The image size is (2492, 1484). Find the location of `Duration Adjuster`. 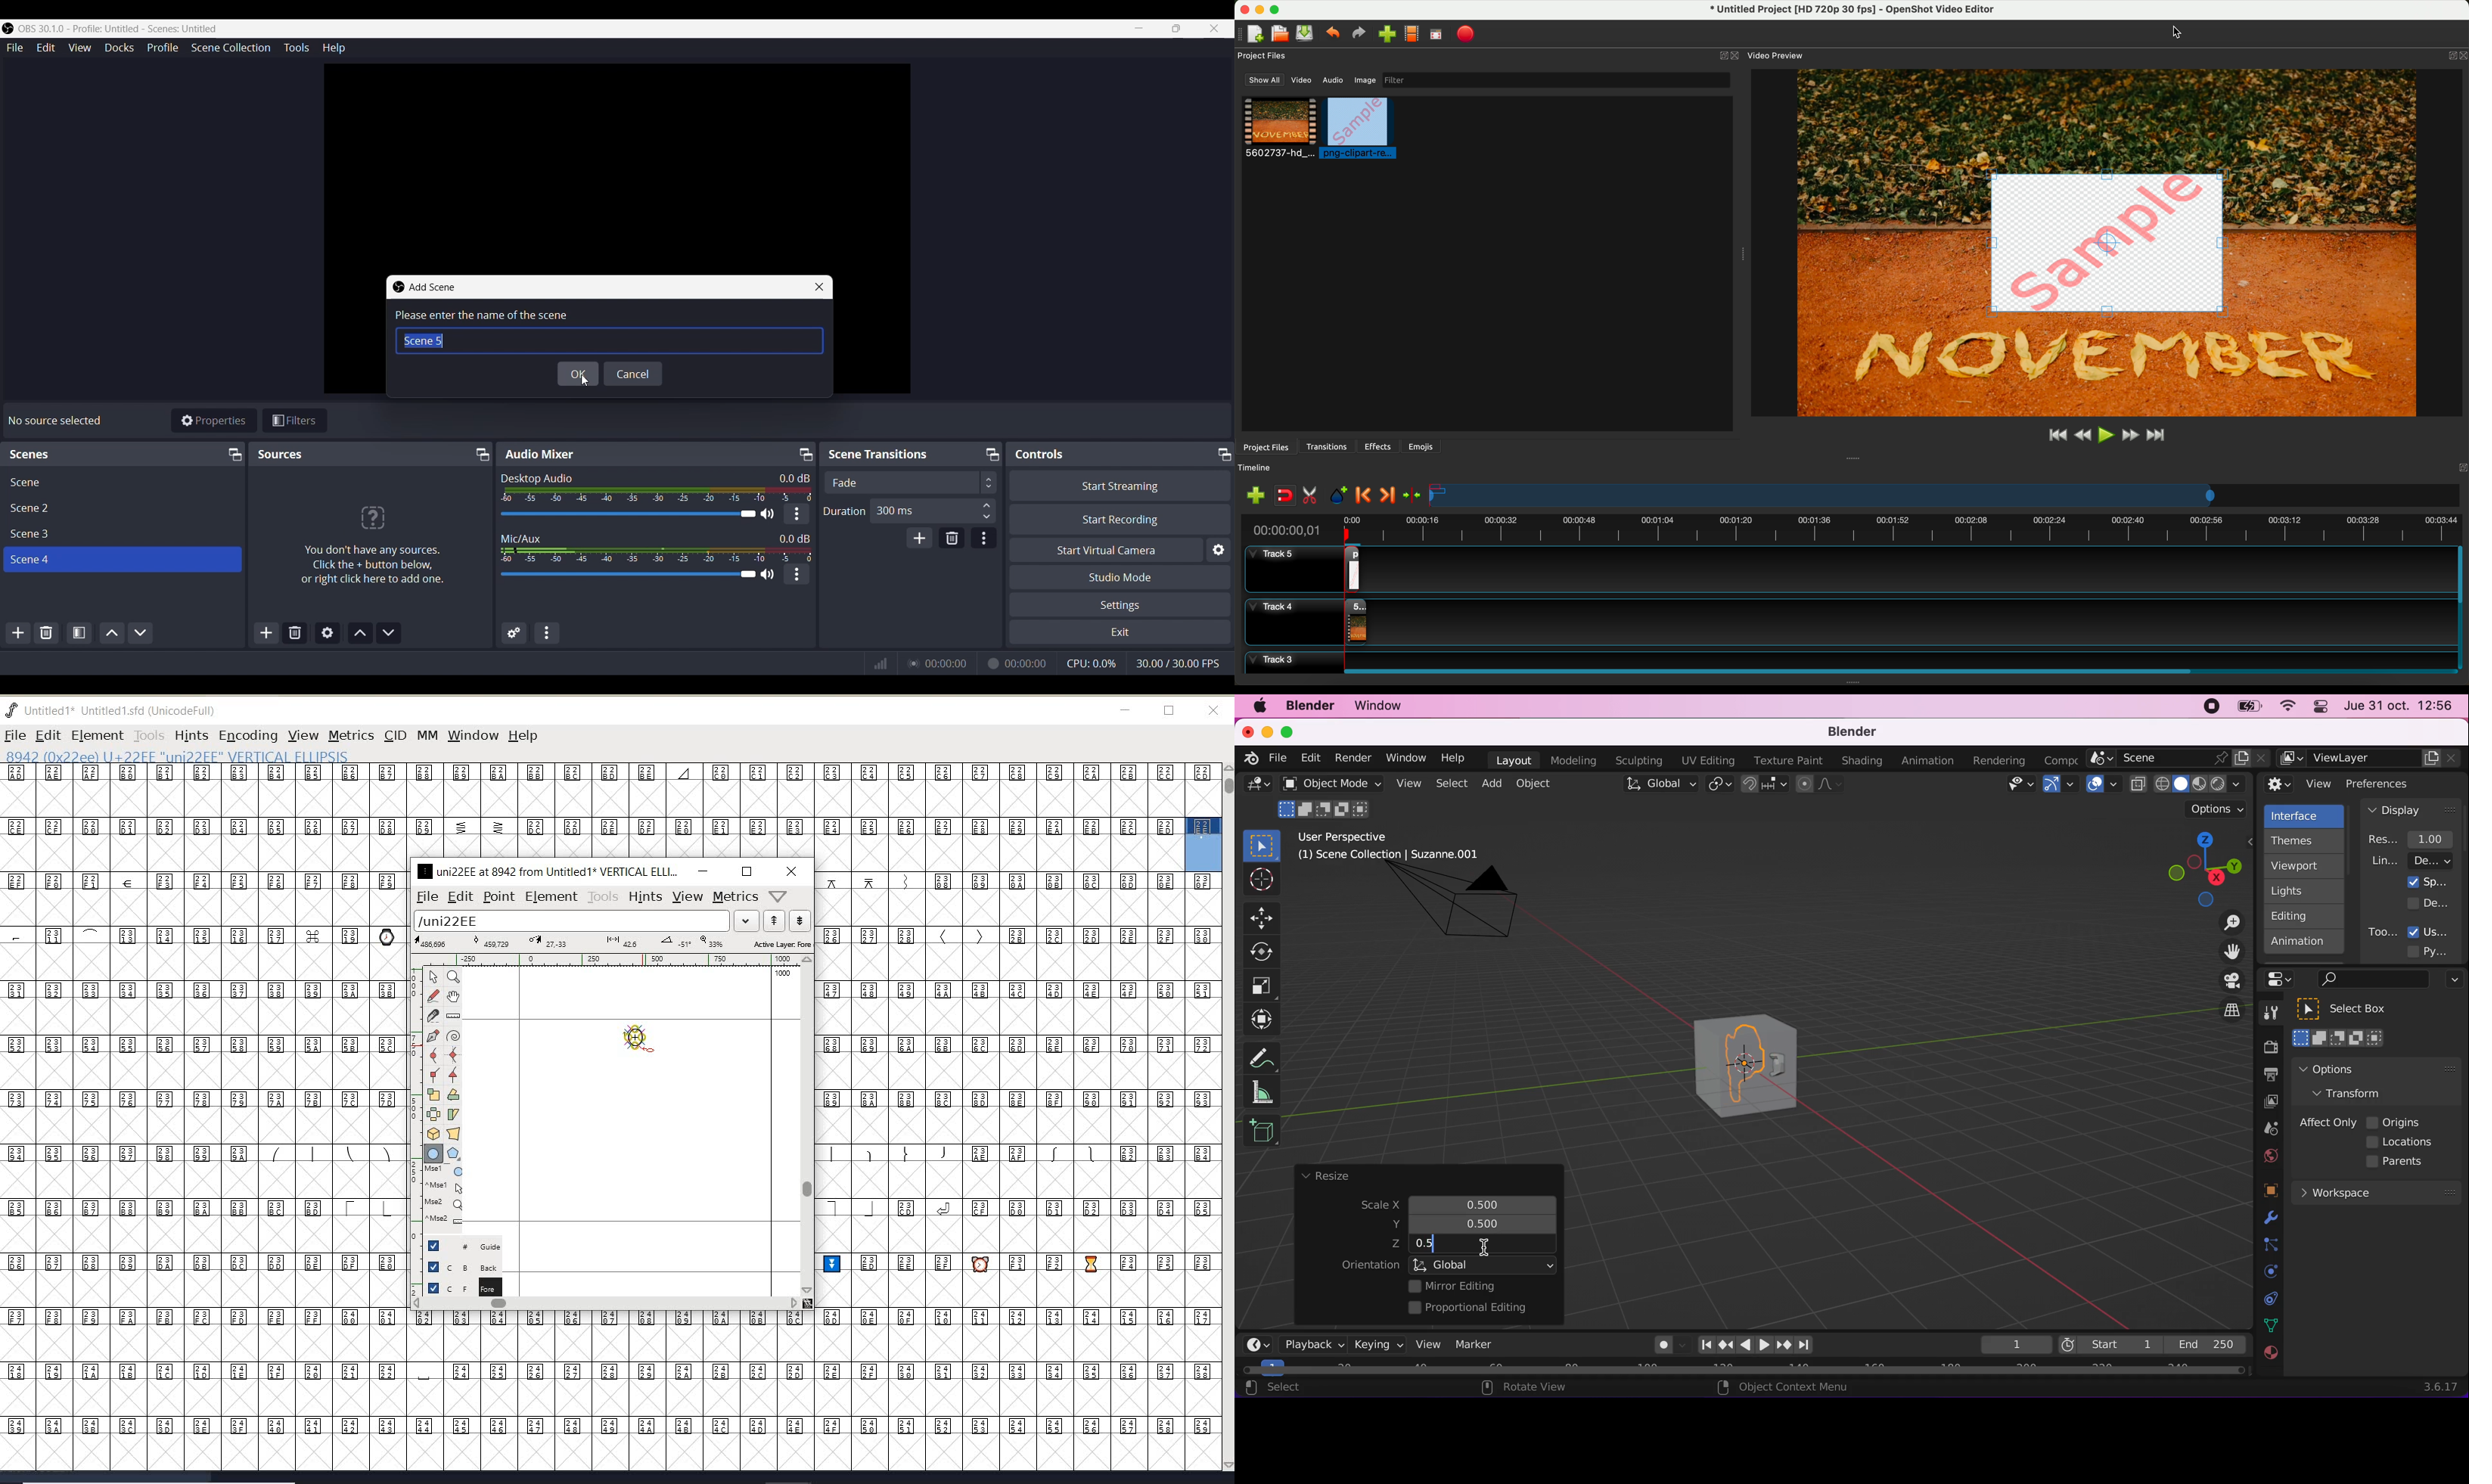

Duration Adjuster is located at coordinates (844, 510).